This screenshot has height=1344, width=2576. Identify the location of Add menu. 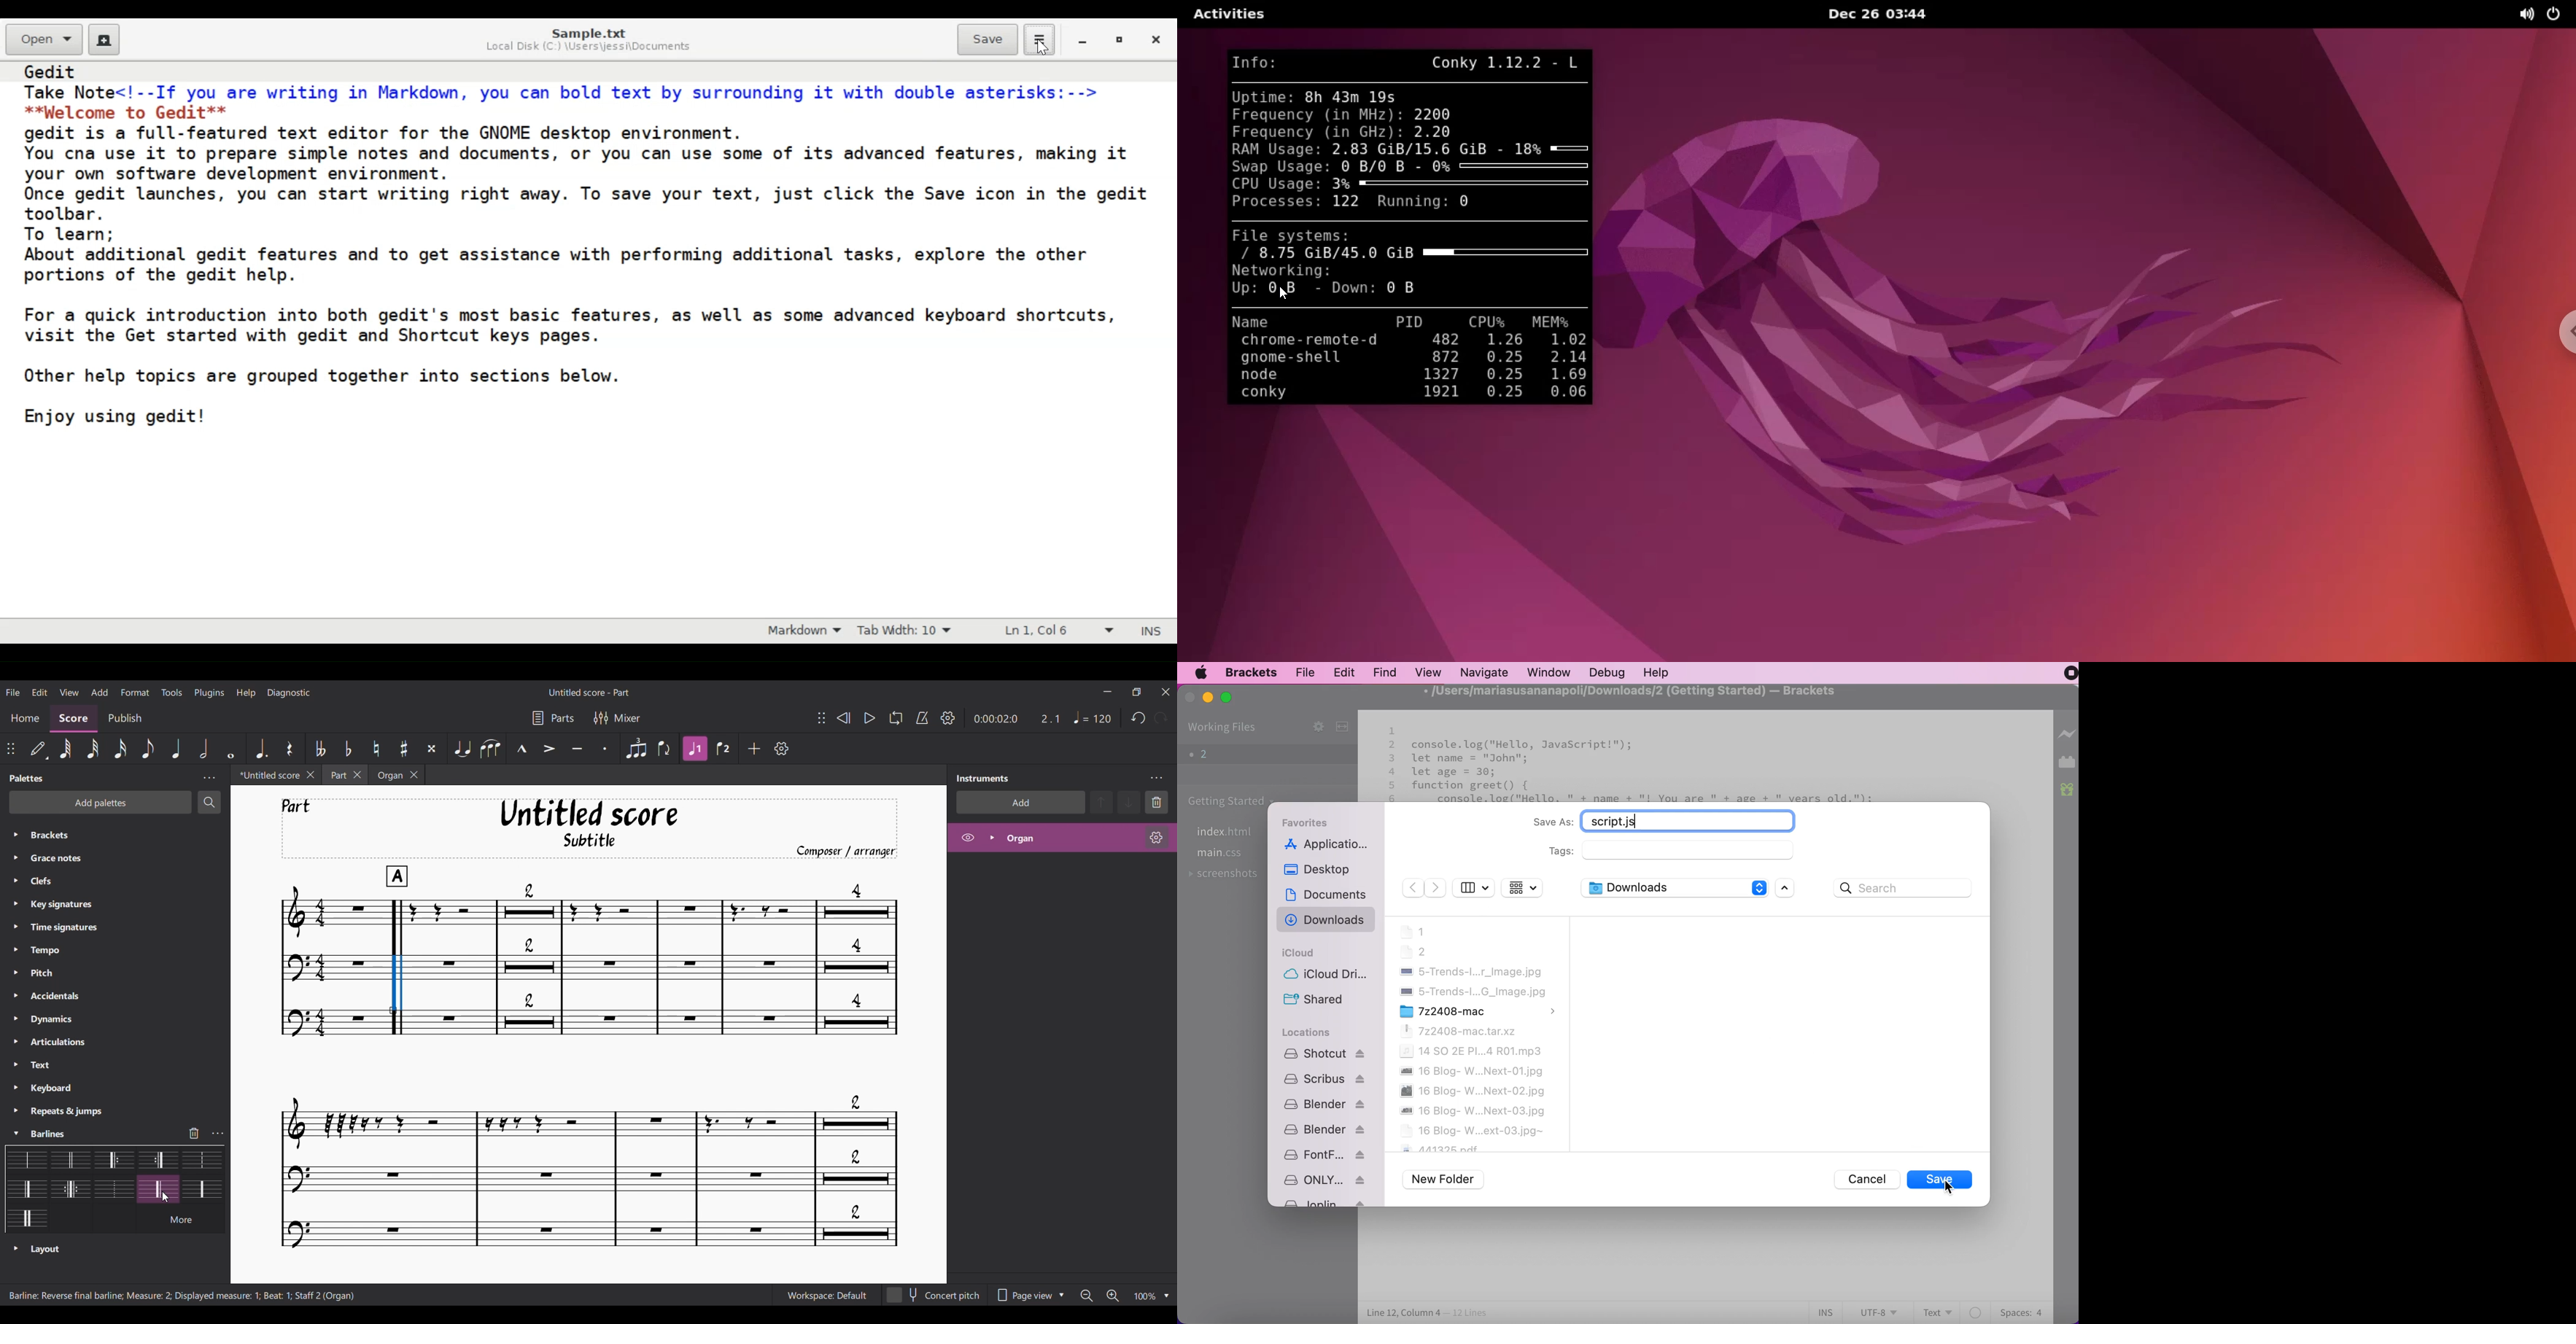
(99, 691).